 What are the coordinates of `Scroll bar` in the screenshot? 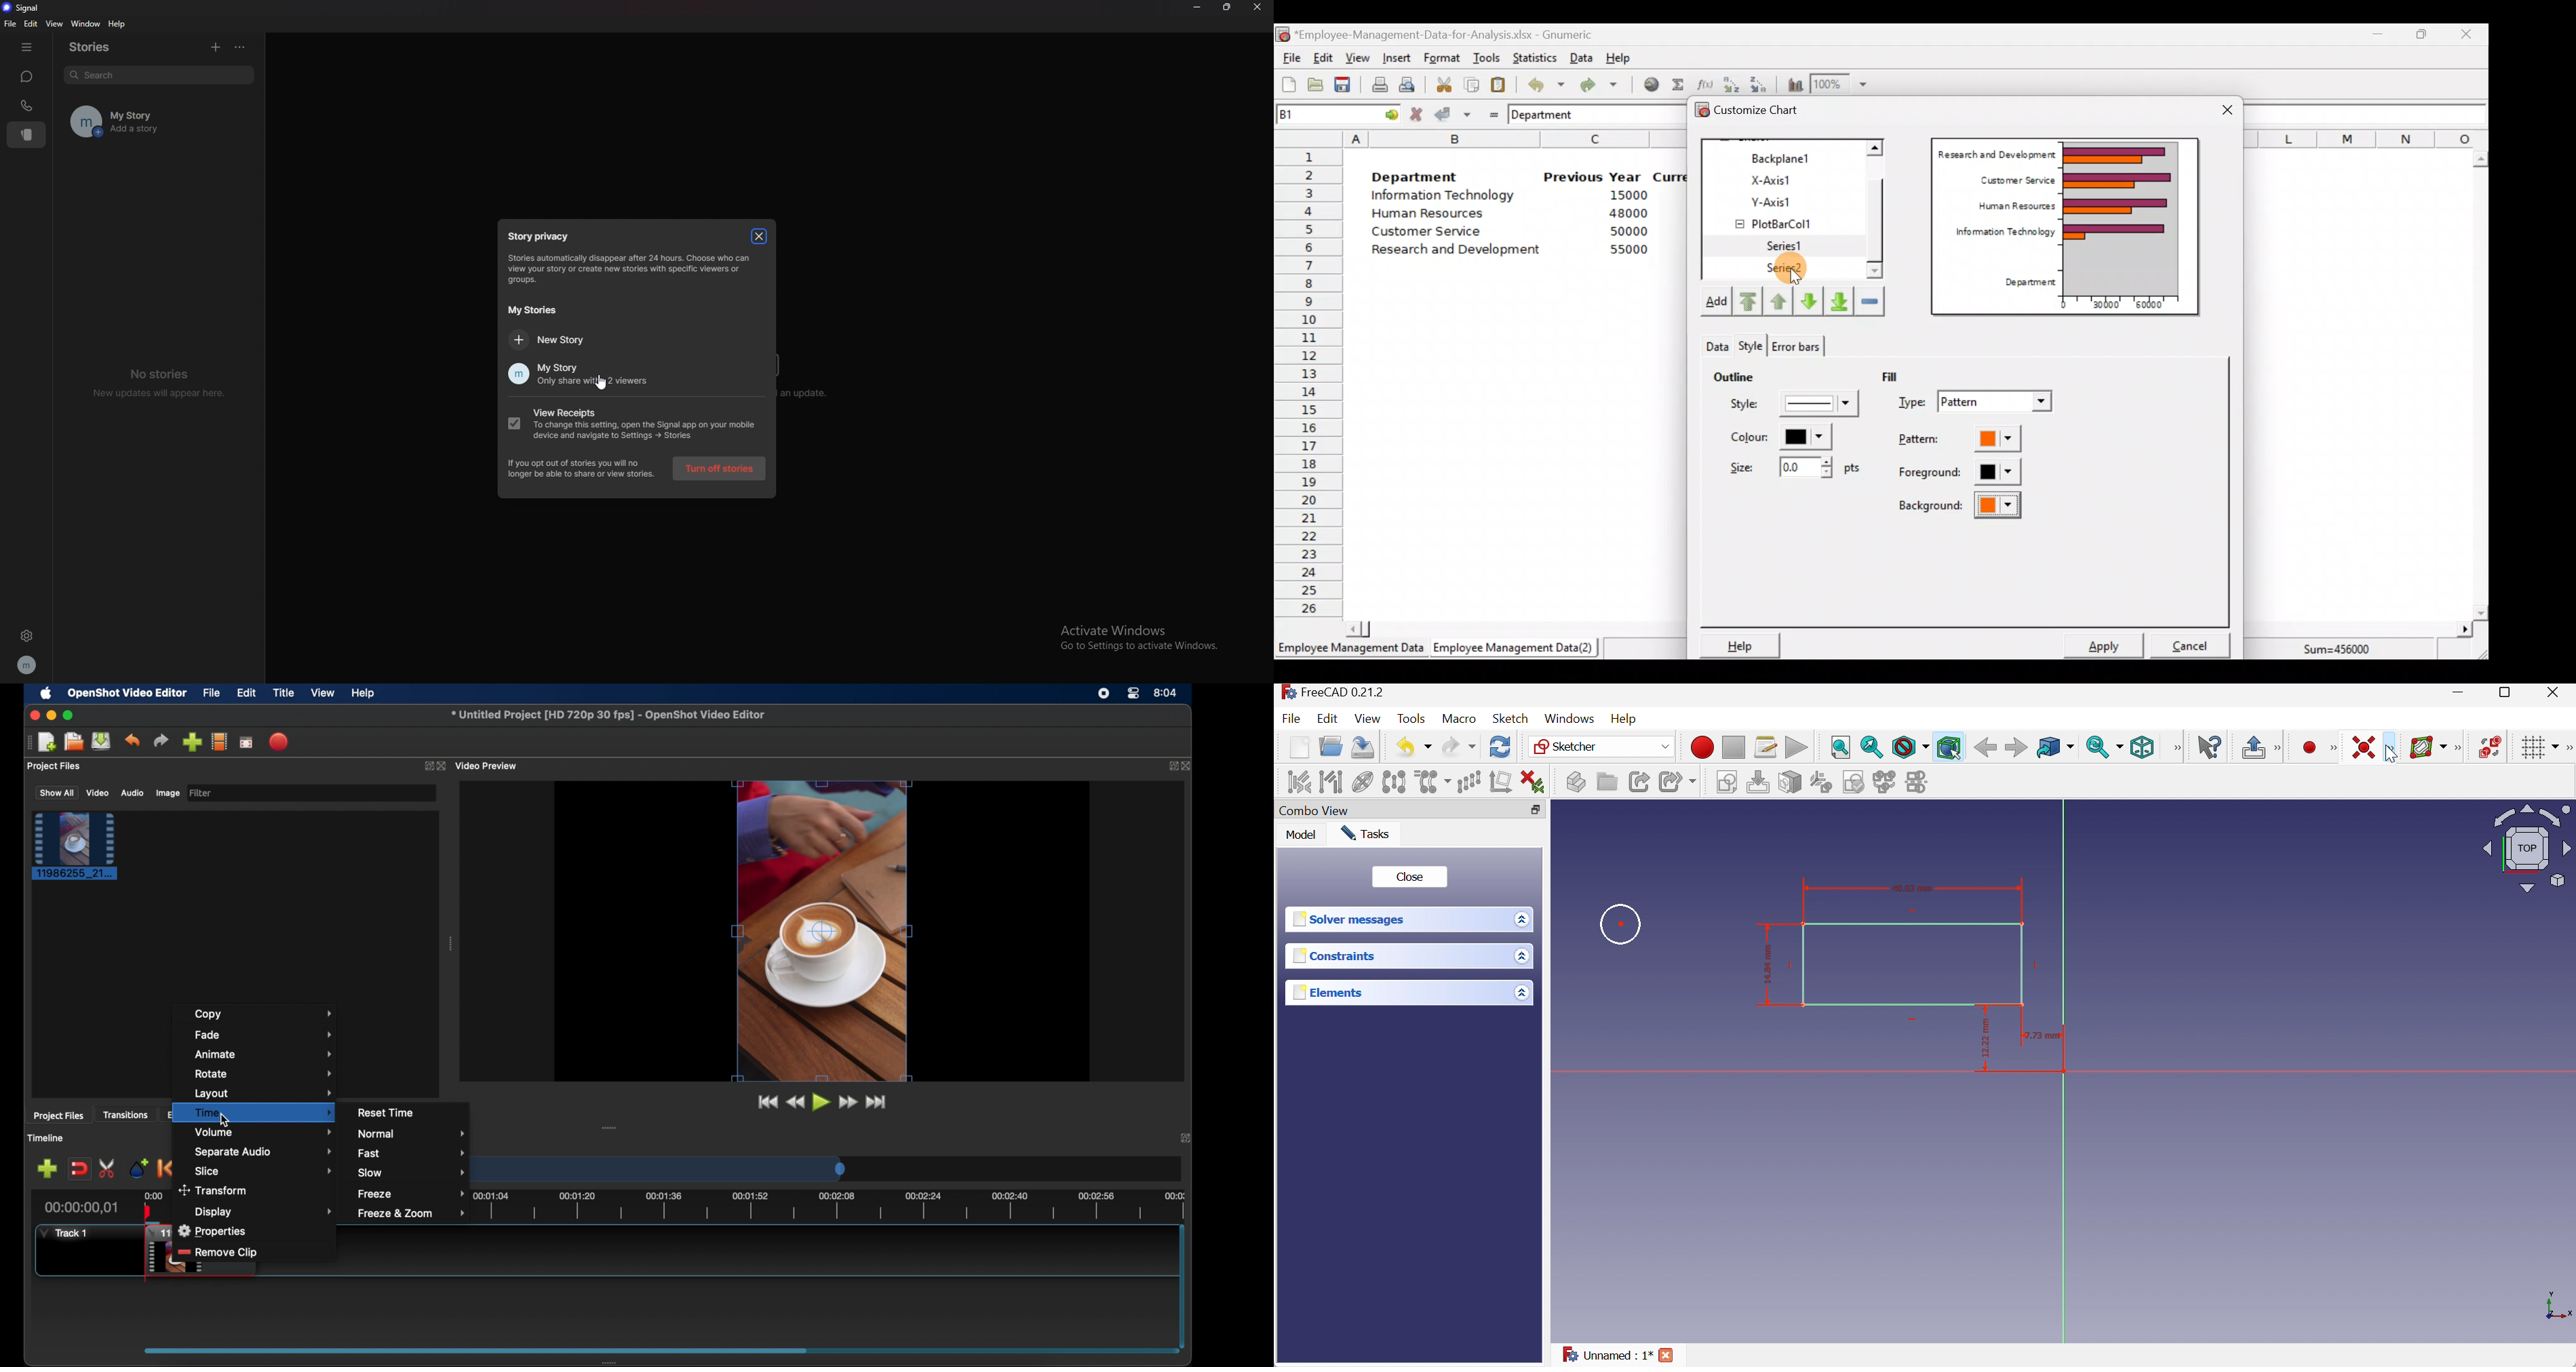 It's located at (1881, 211).